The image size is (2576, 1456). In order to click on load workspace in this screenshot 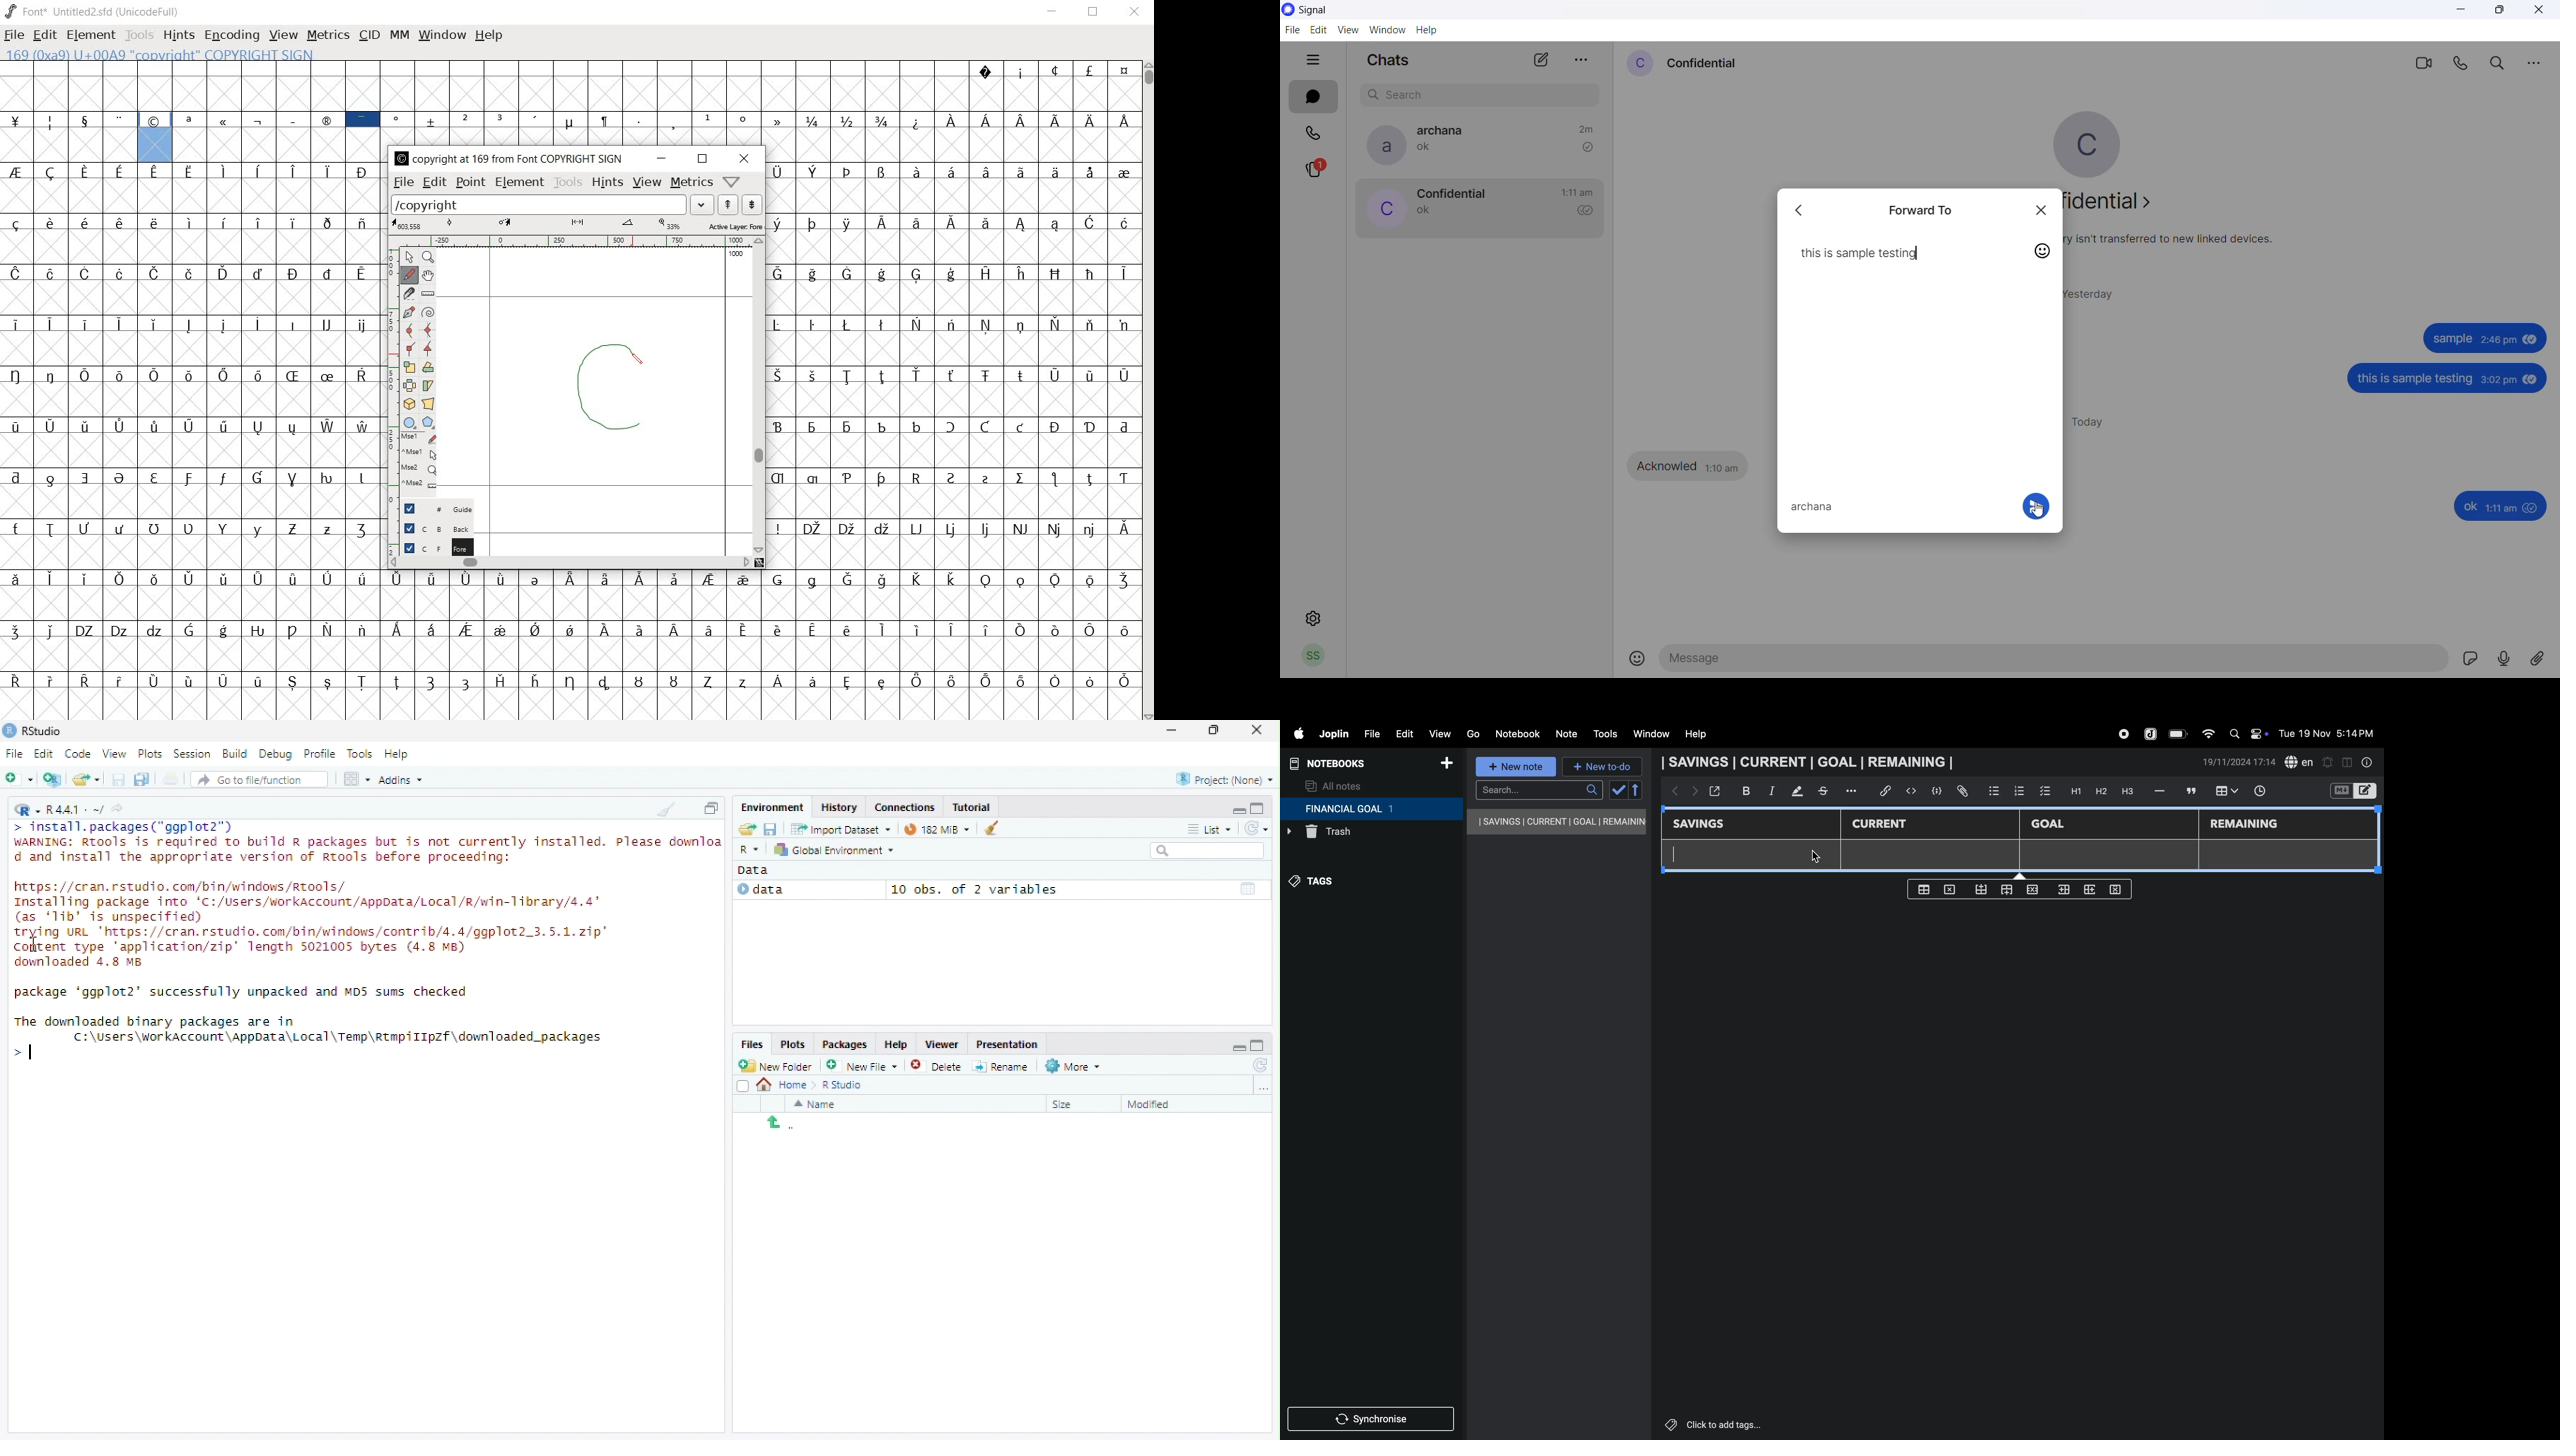, I will do `click(746, 830)`.